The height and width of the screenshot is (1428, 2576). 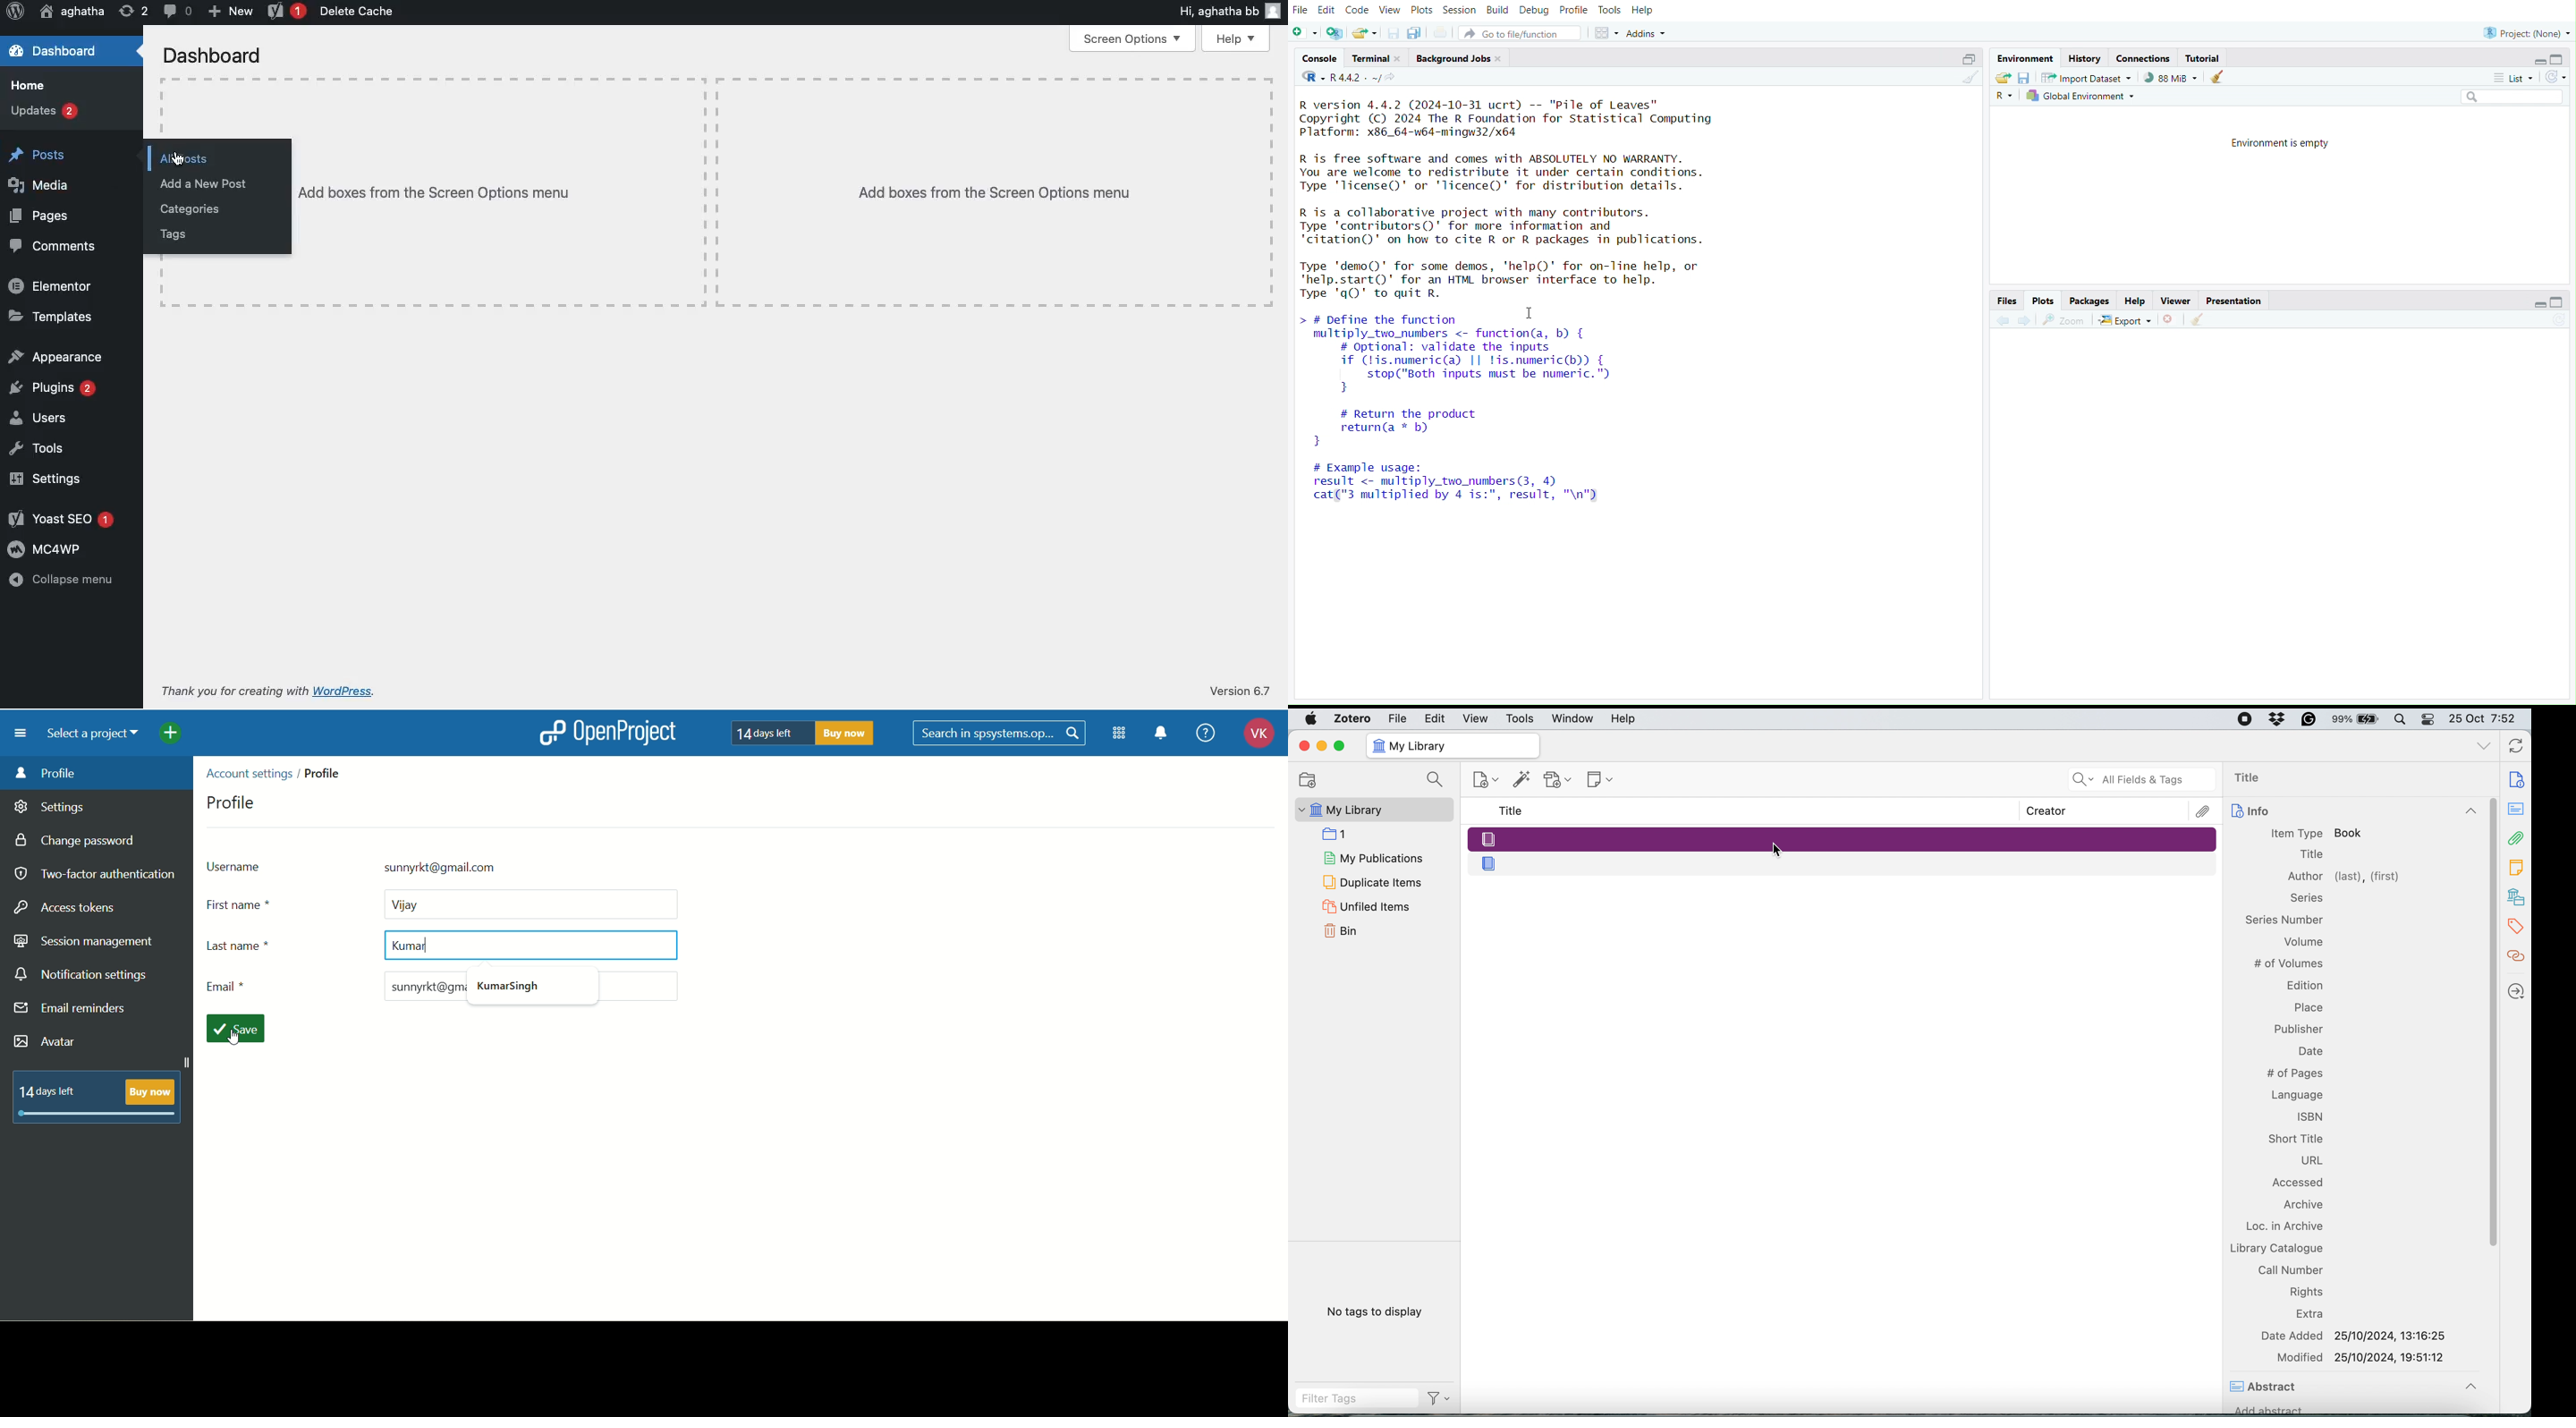 What do you see at coordinates (38, 446) in the screenshot?
I see `Tools` at bounding box center [38, 446].